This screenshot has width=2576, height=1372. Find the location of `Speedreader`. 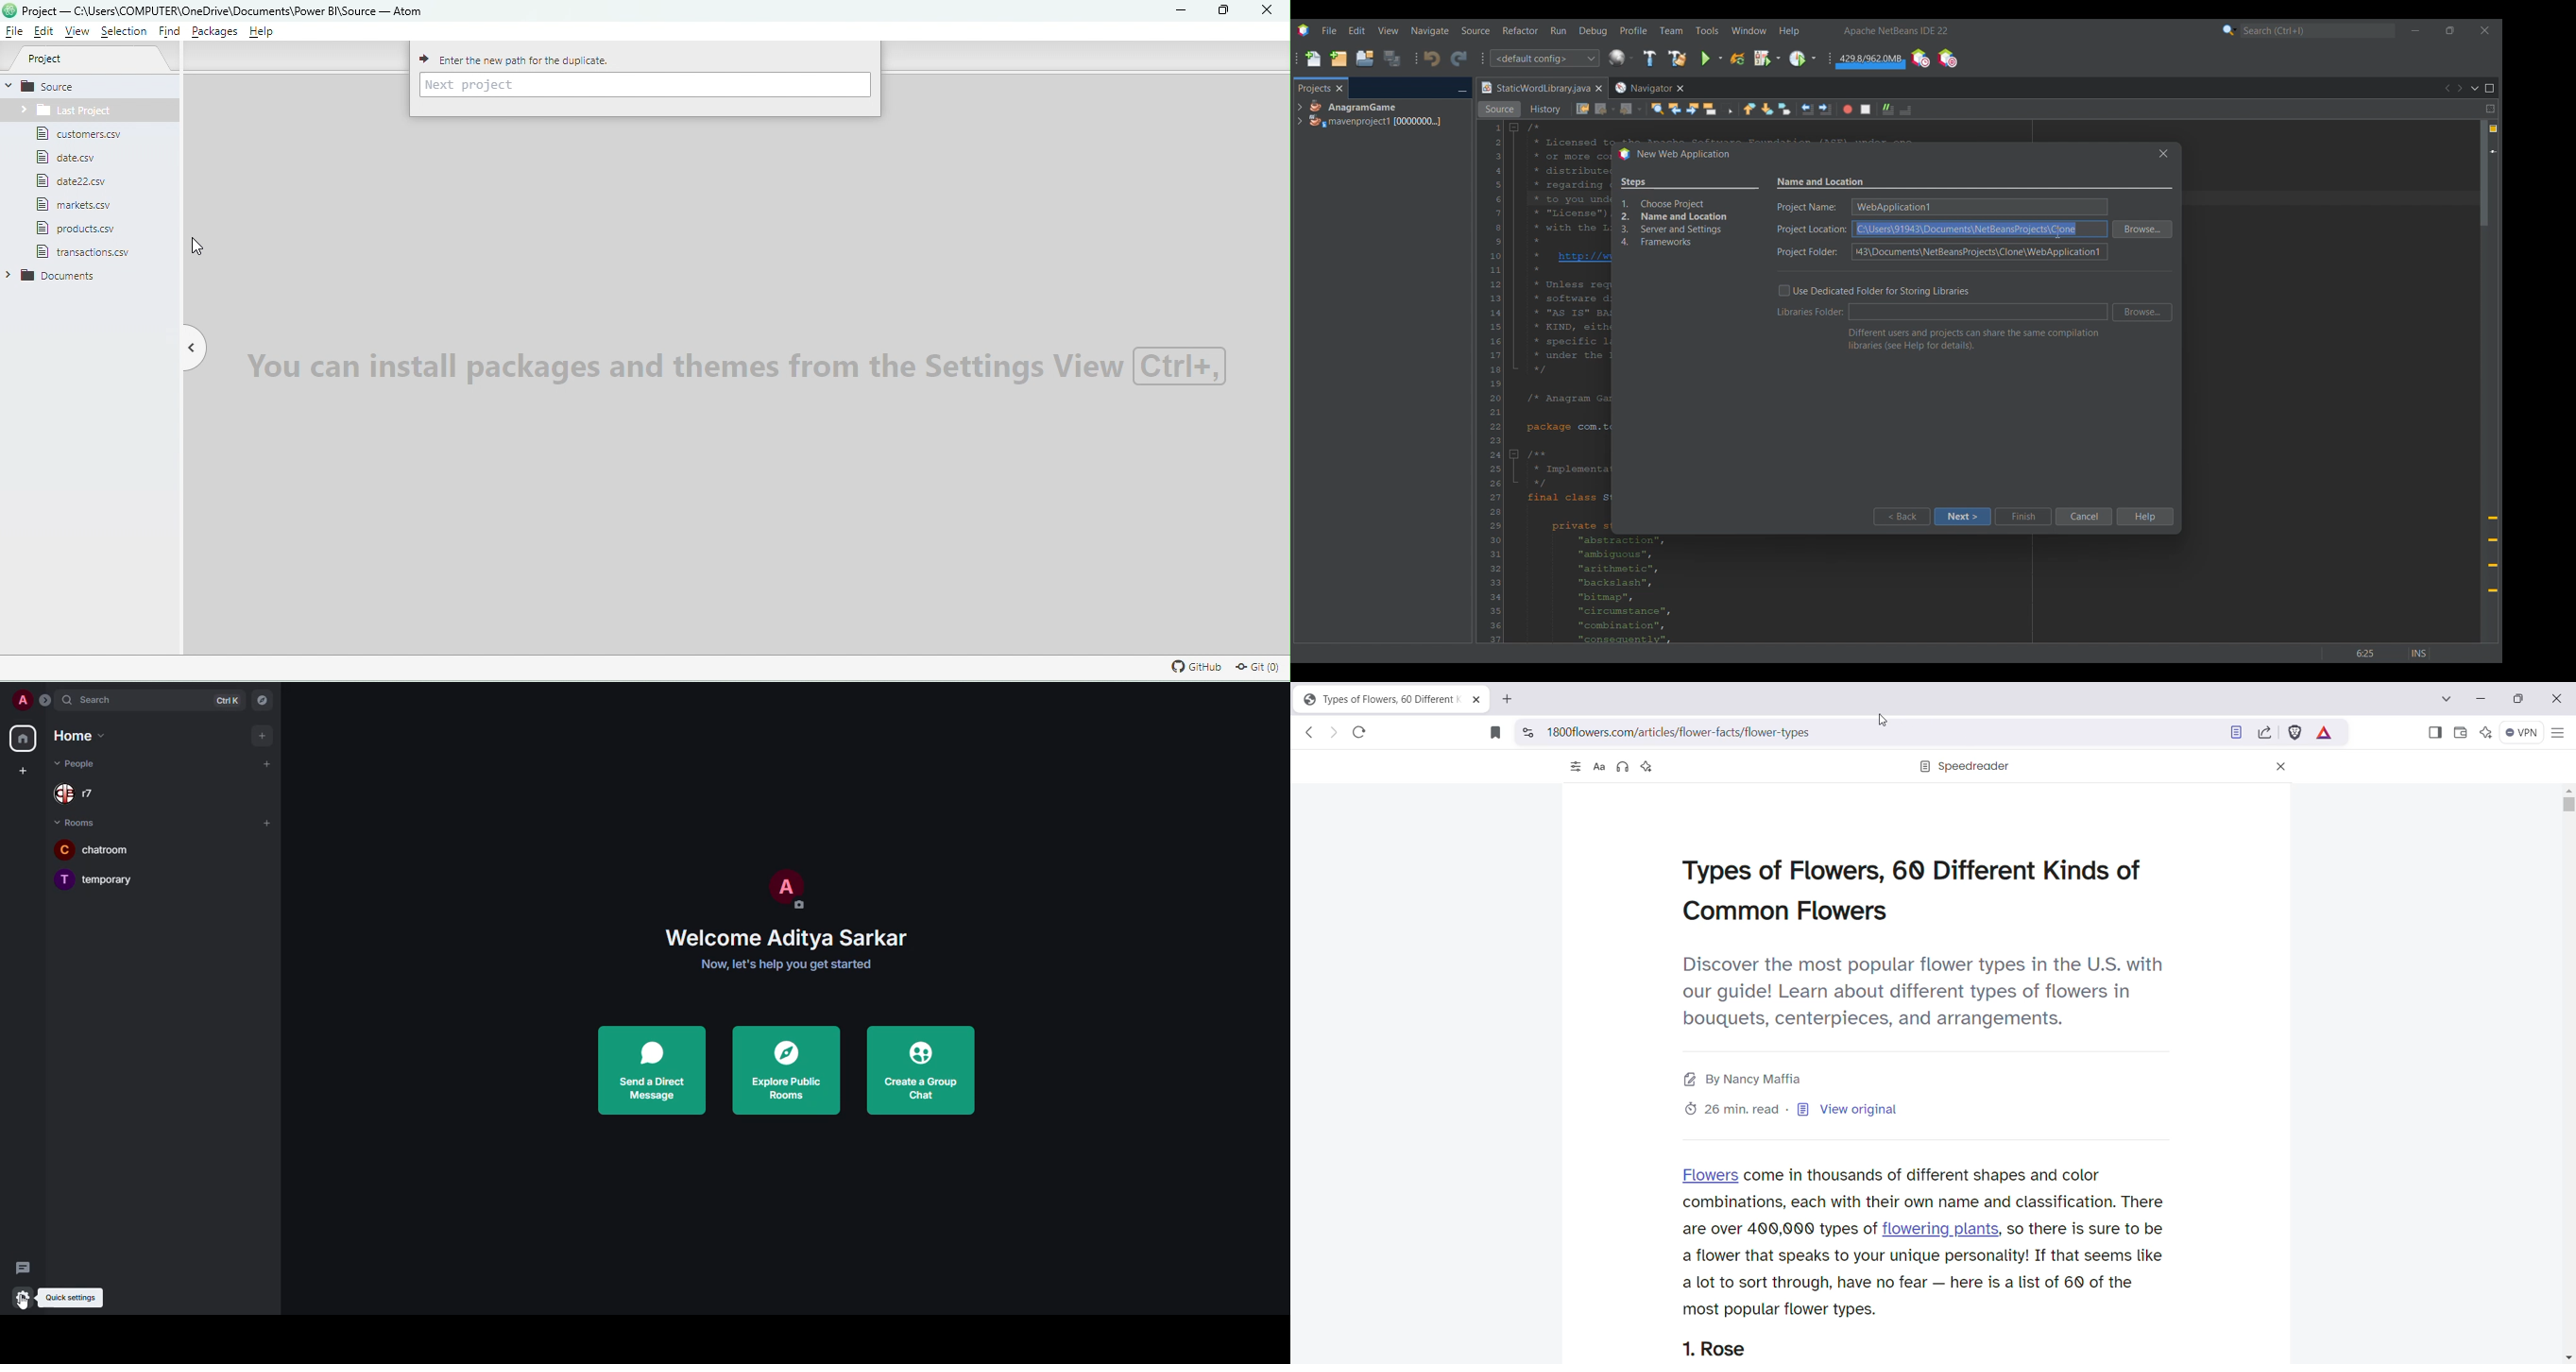

Speedreader is located at coordinates (1965, 767).